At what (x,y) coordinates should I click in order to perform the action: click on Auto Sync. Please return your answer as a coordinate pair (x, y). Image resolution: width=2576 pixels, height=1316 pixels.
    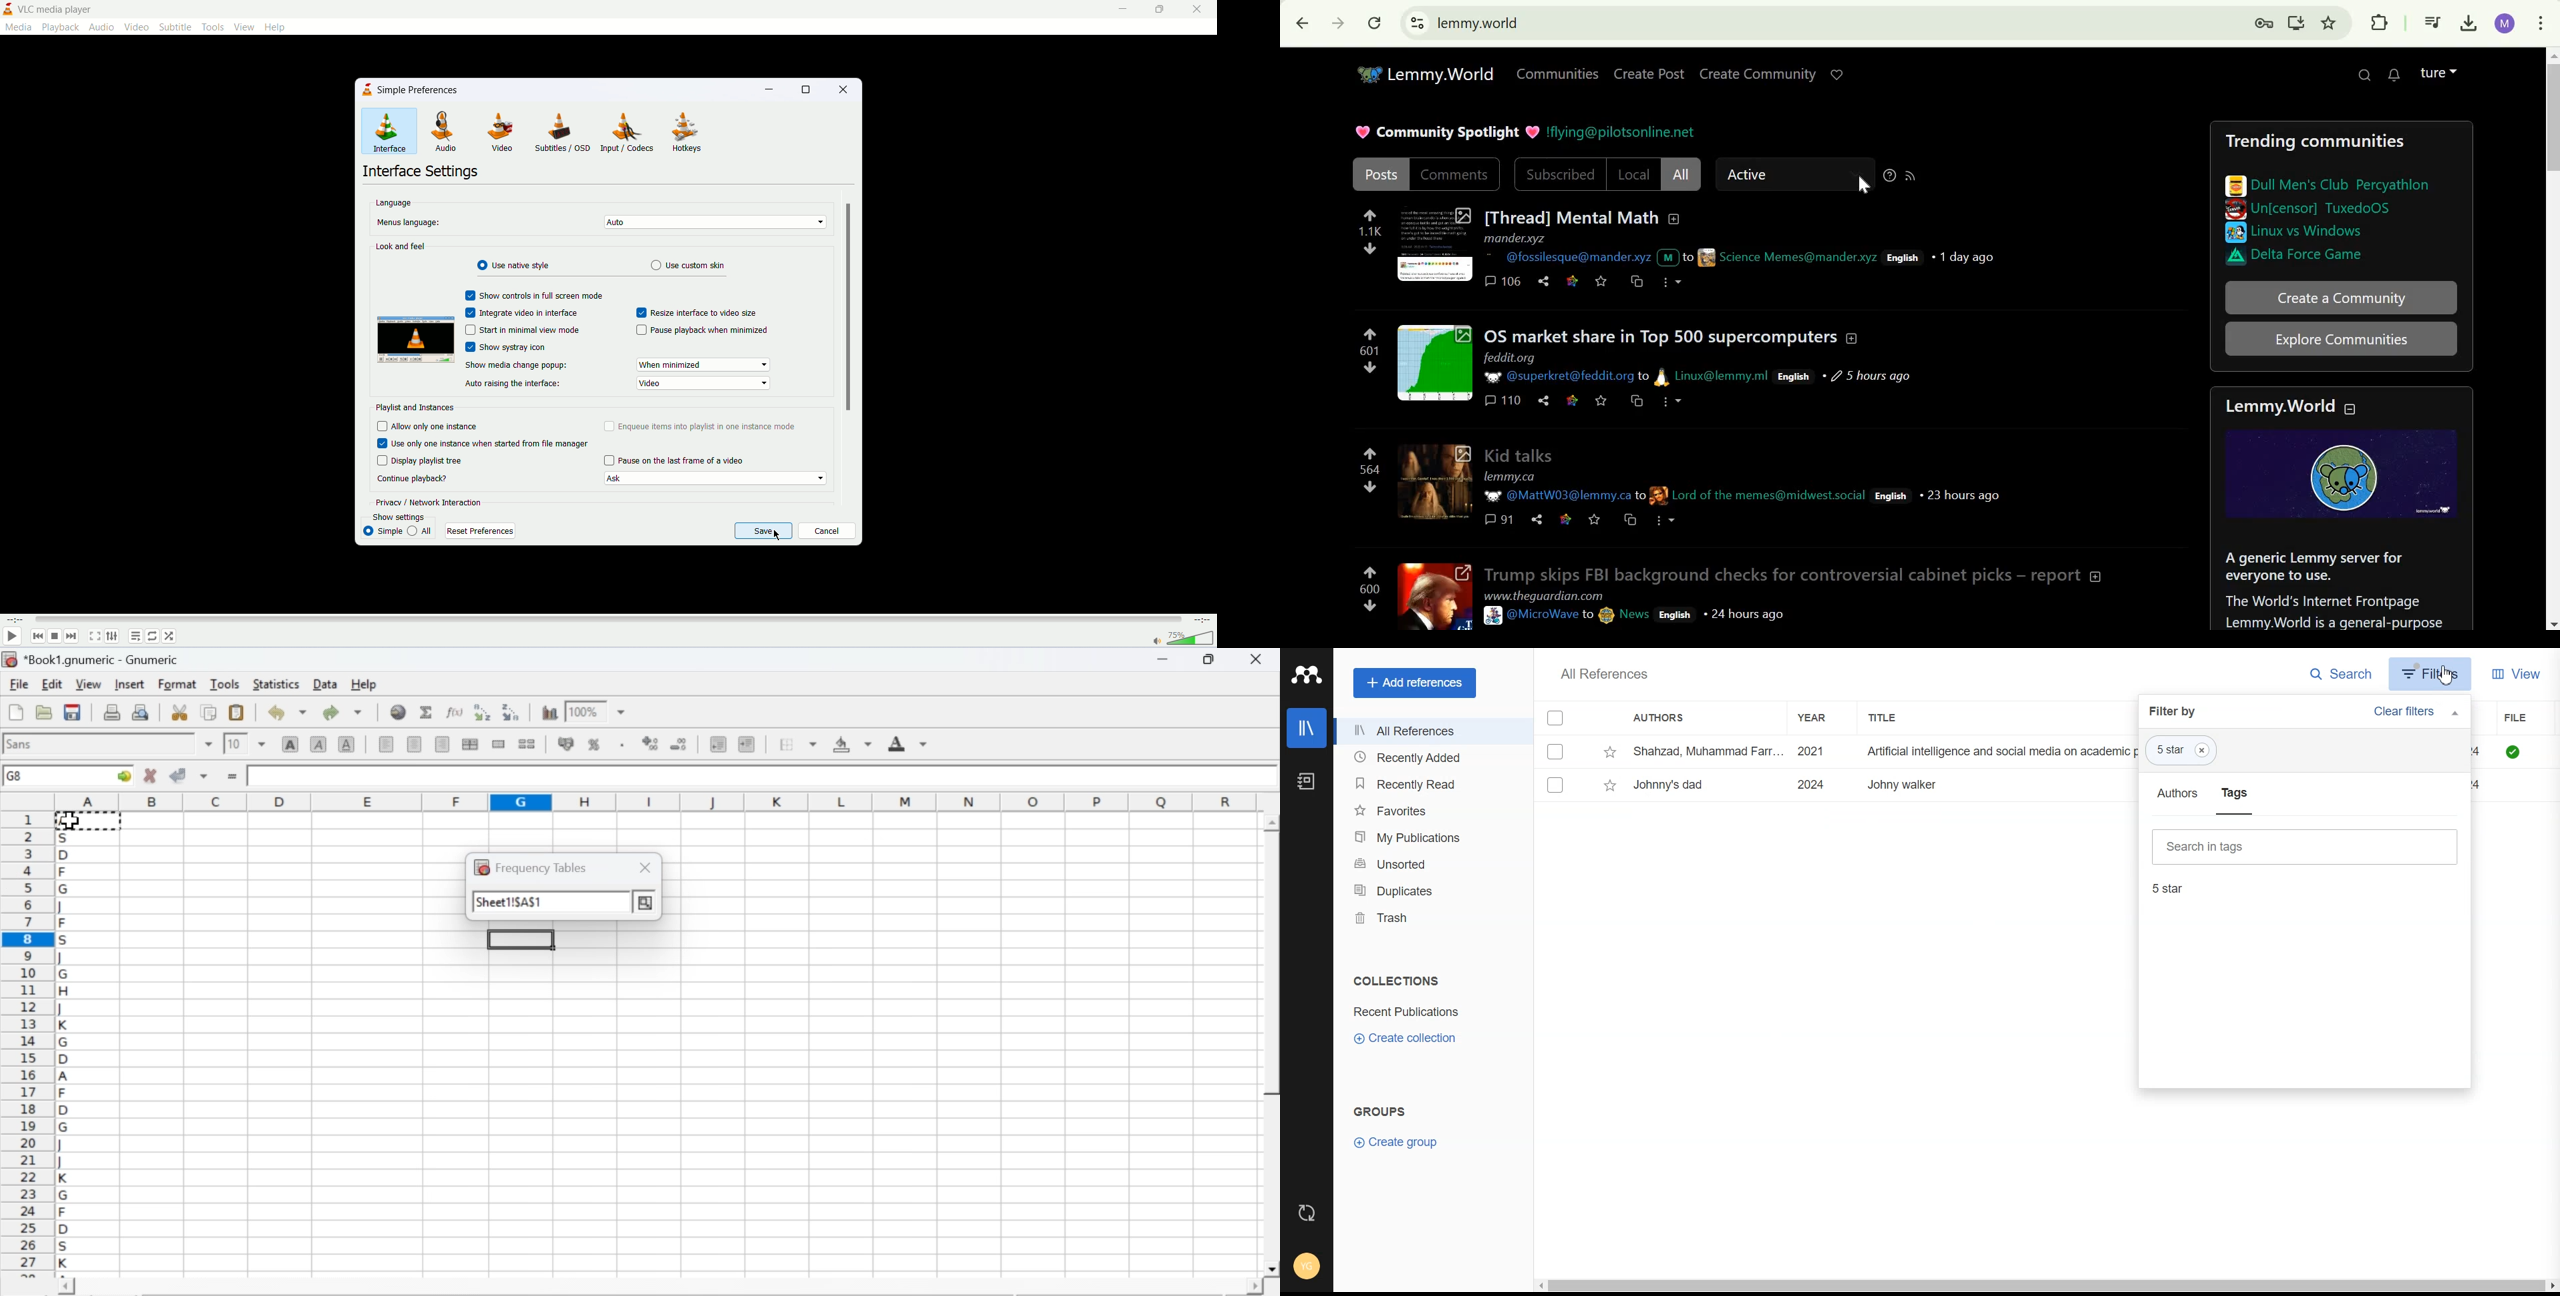
    Looking at the image, I should click on (1307, 1213).